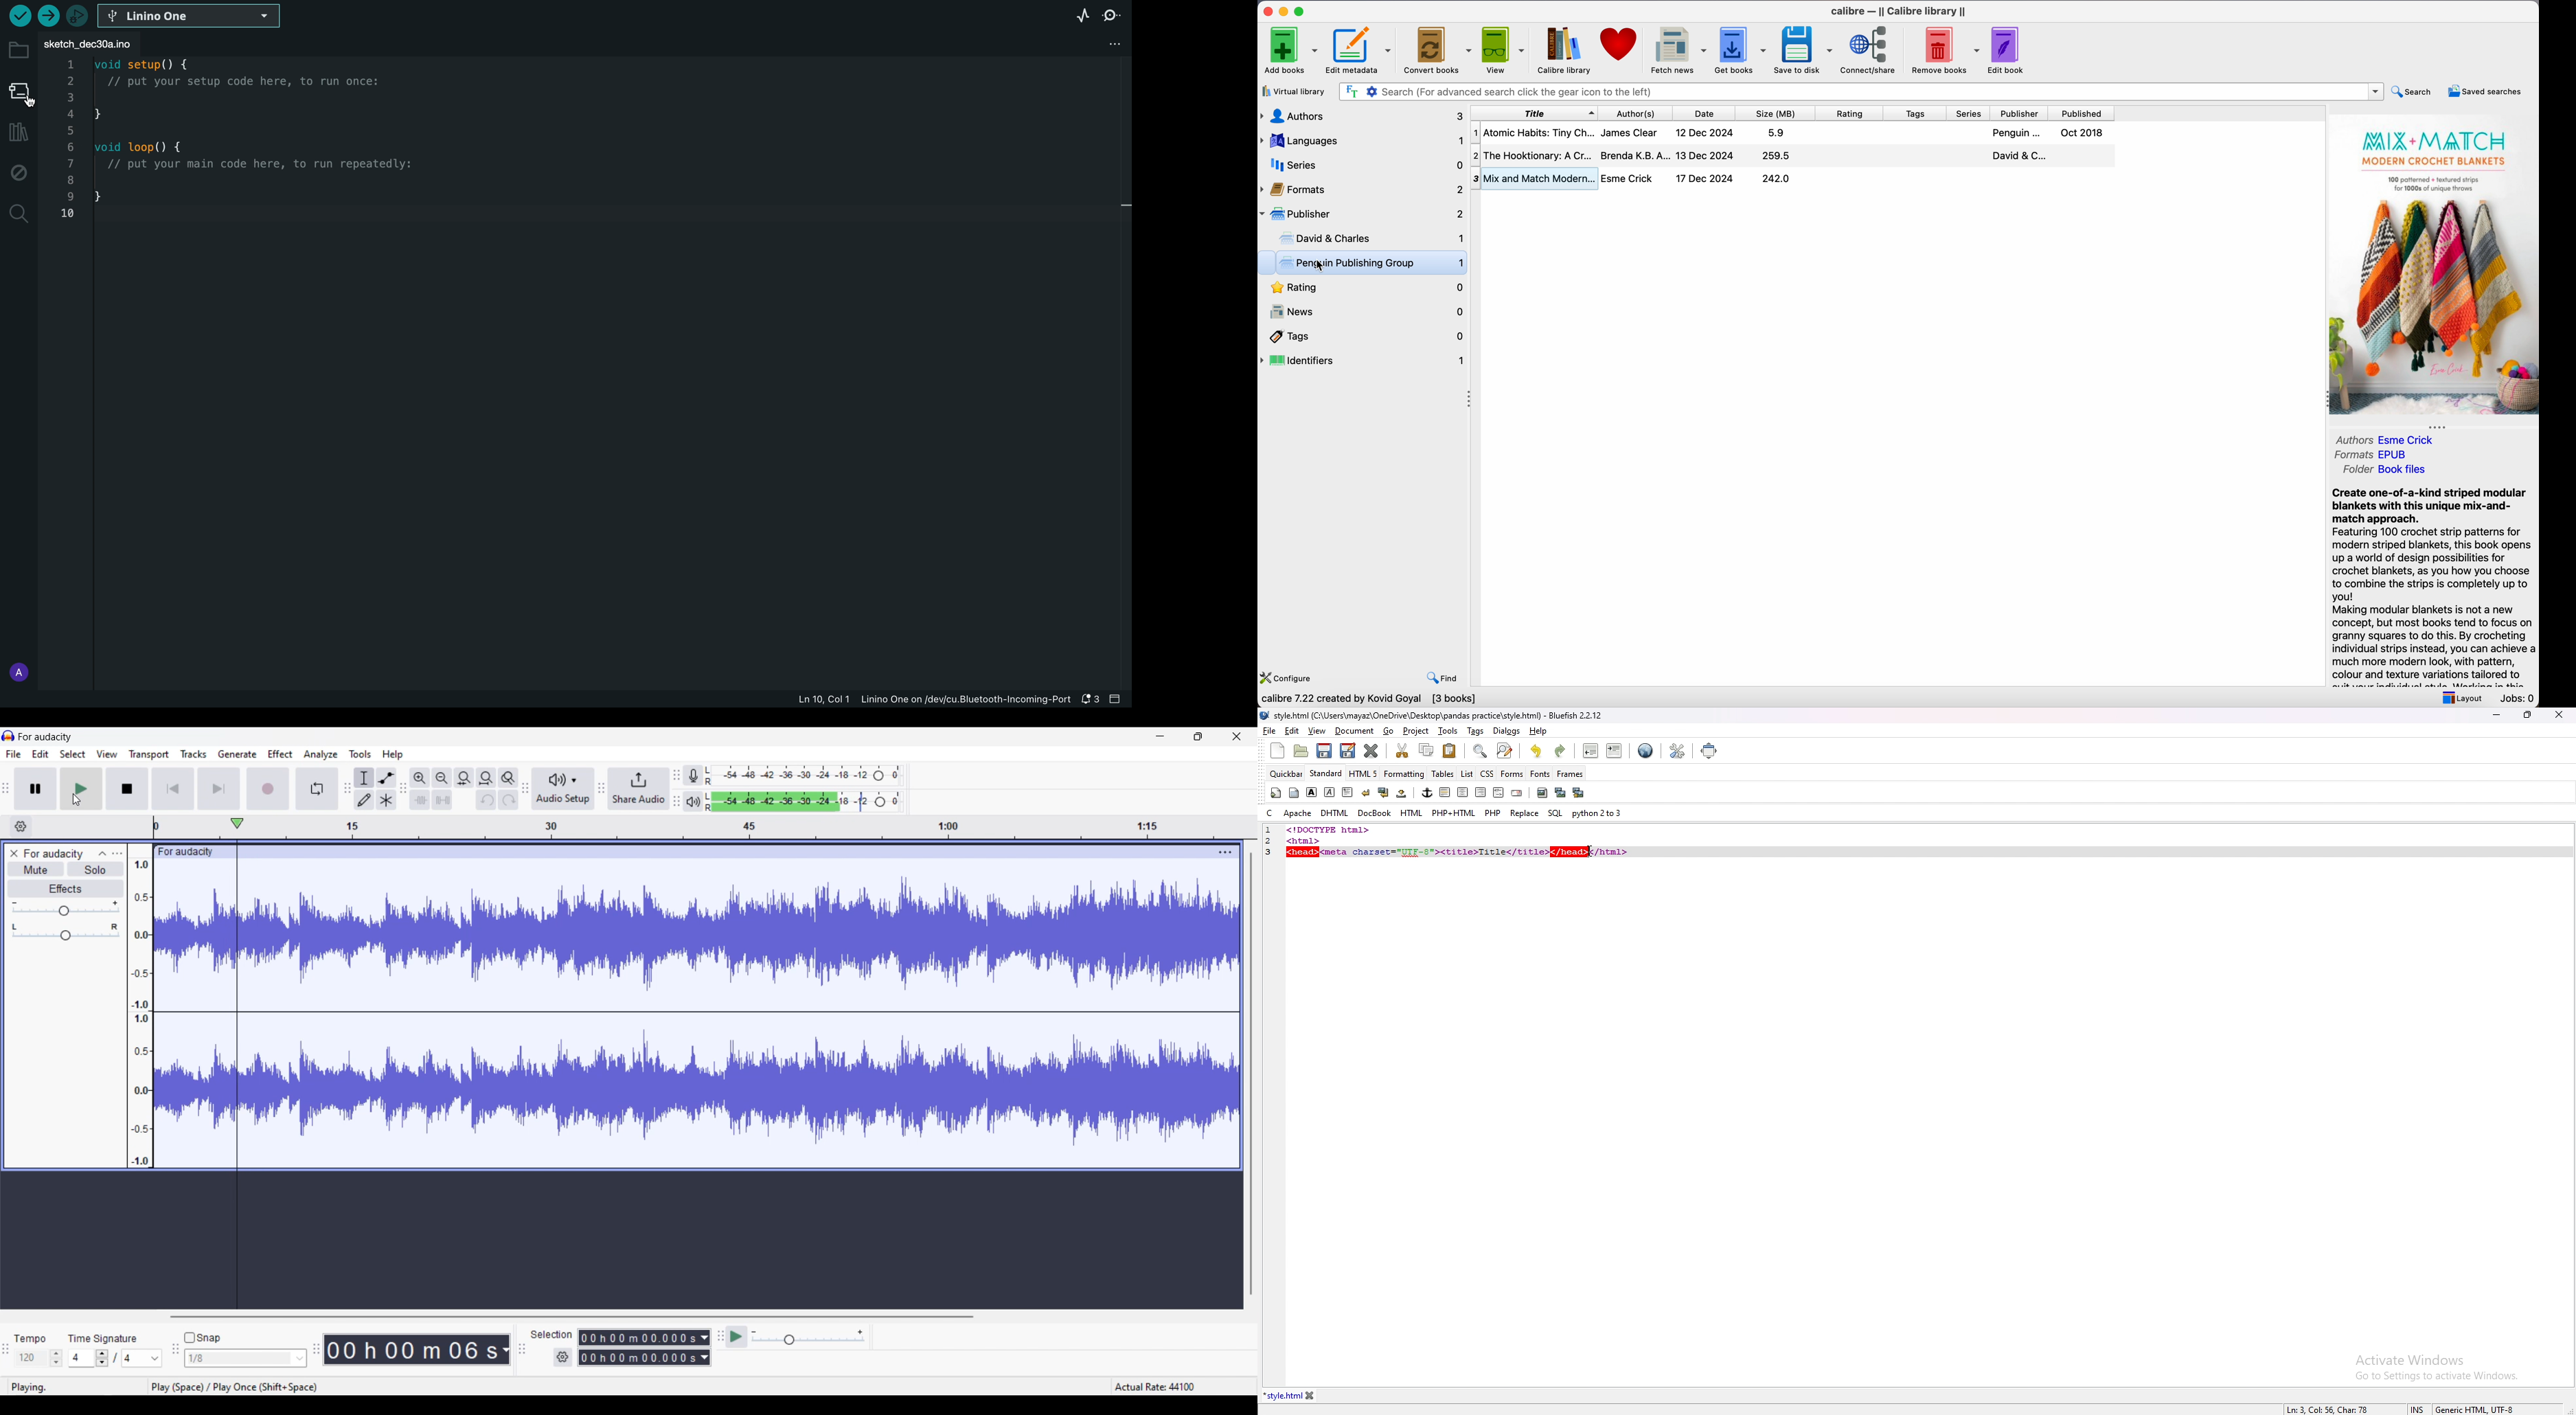  What do you see at coordinates (487, 800) in the screenshot?
I see `Undo` at bounding box center [487, 800].